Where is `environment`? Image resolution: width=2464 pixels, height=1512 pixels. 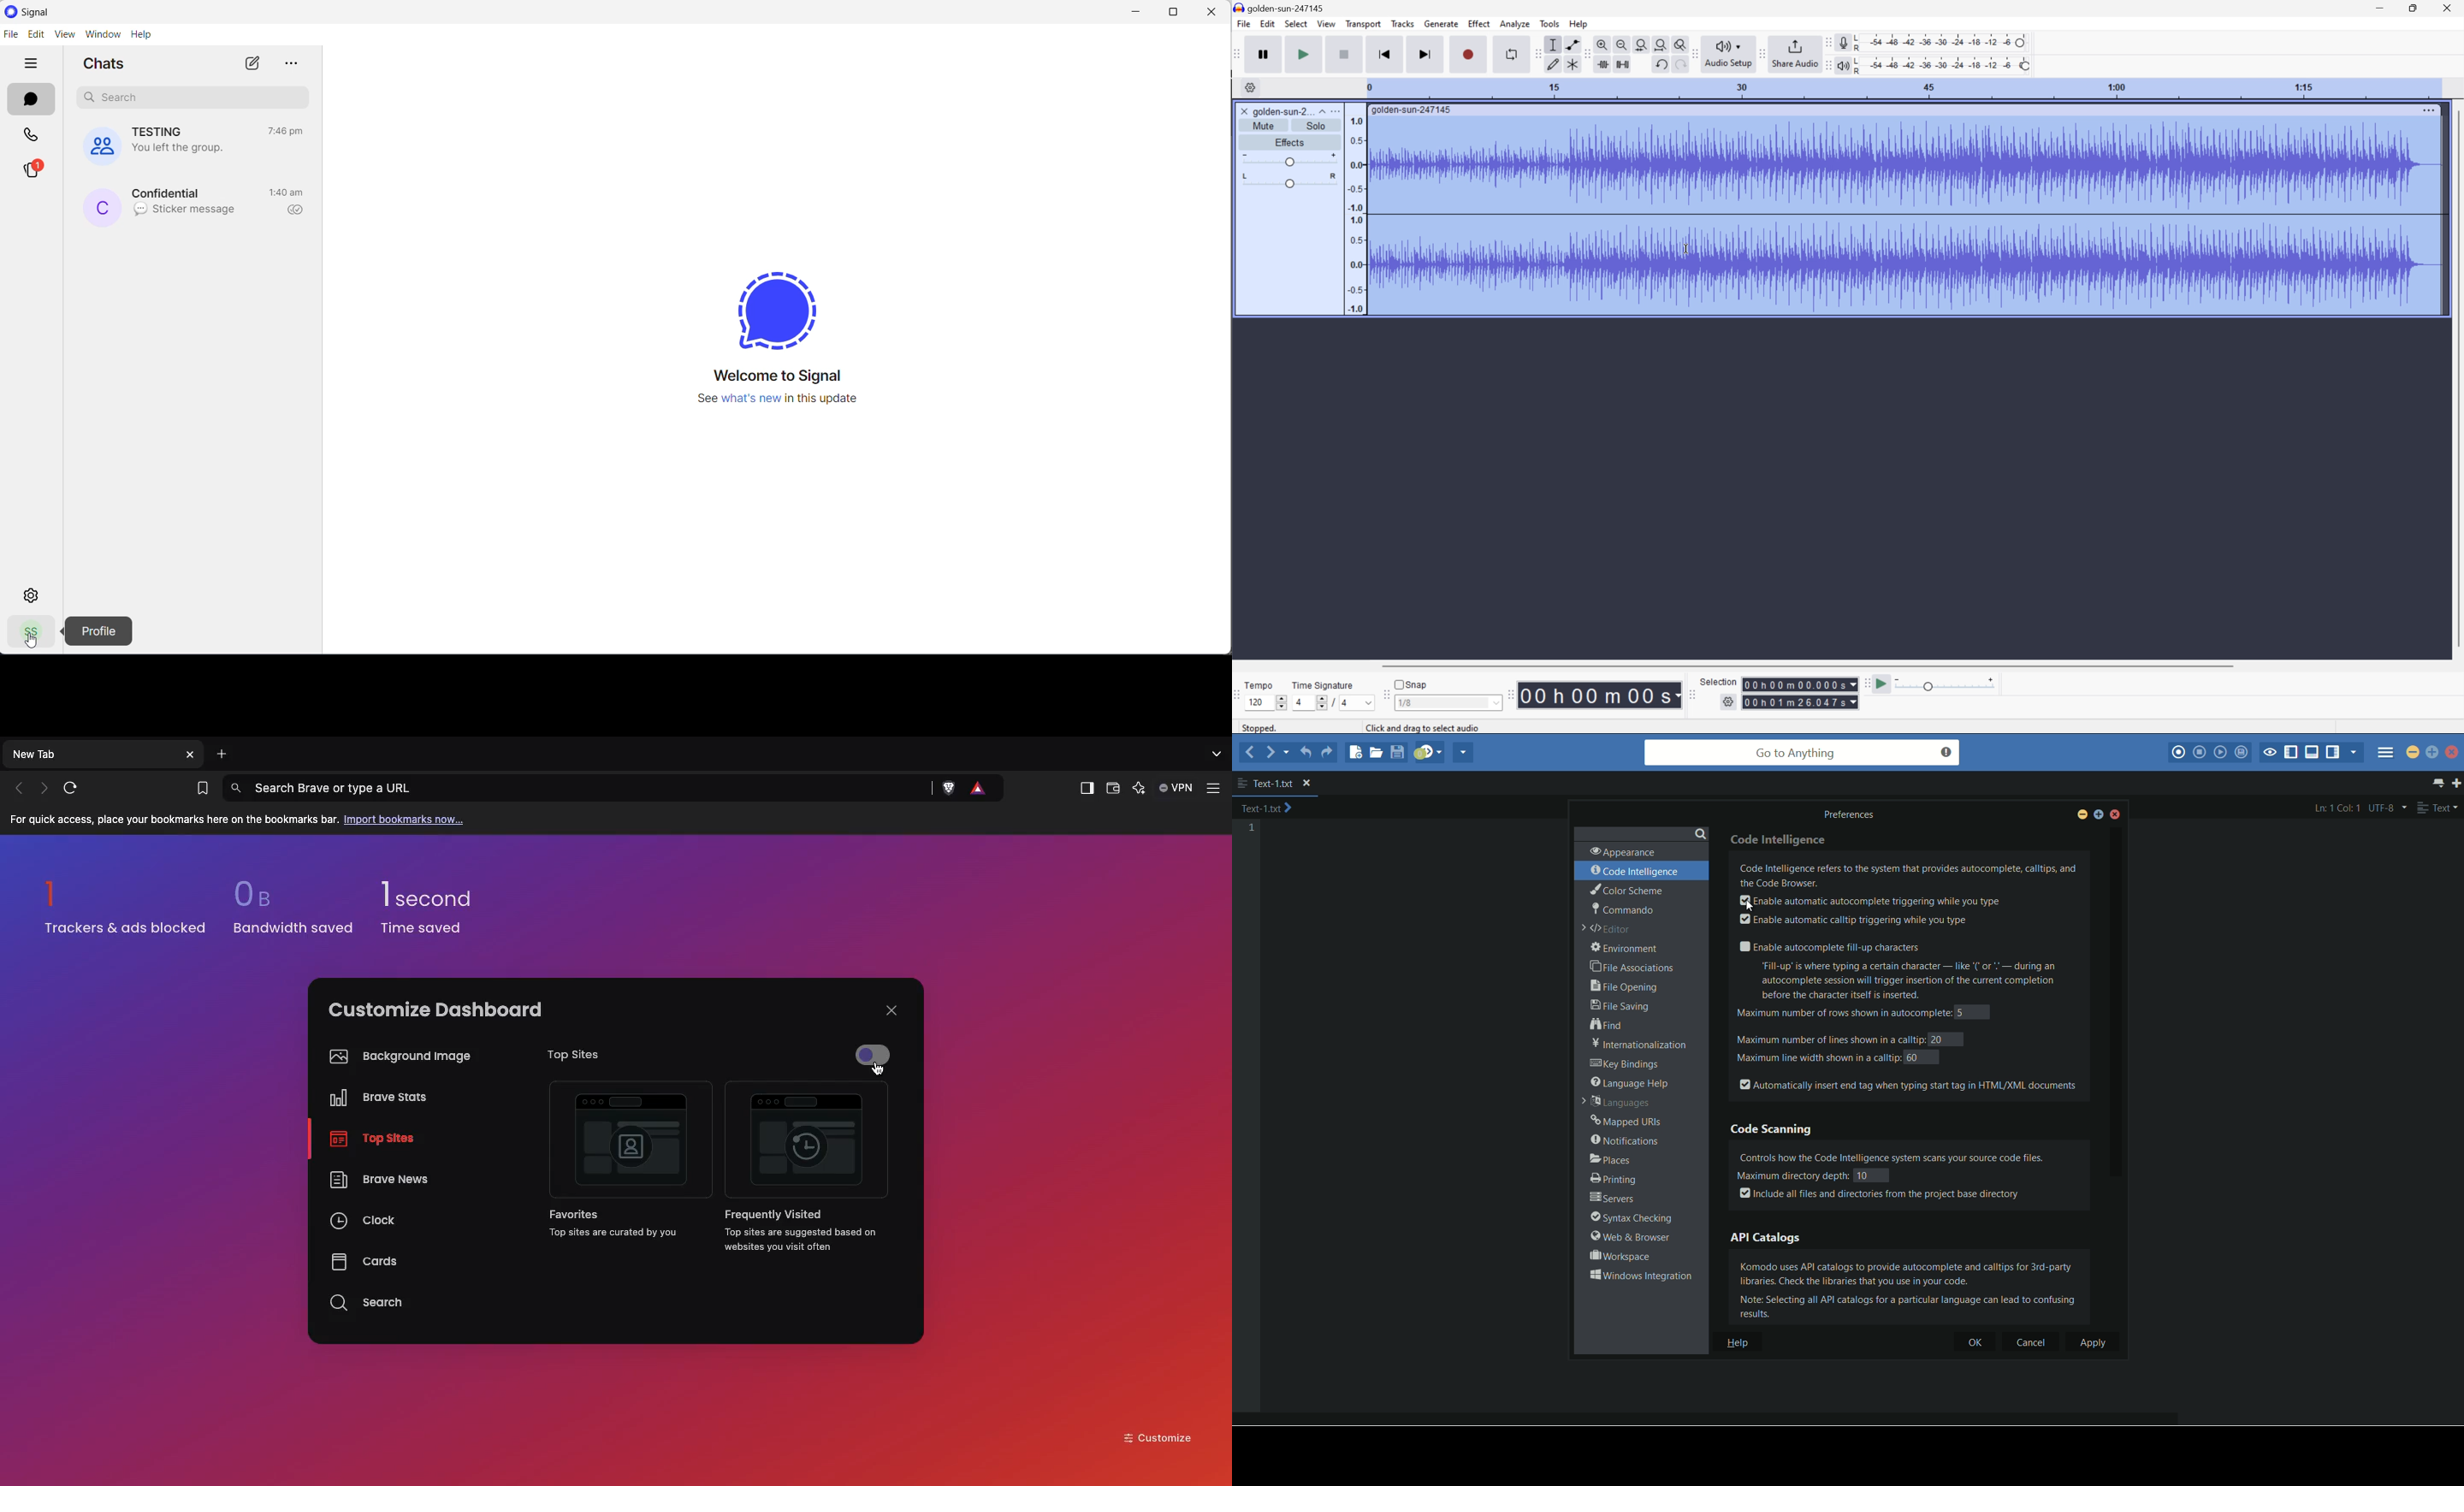 environment is located at coordinates (1625, 949).